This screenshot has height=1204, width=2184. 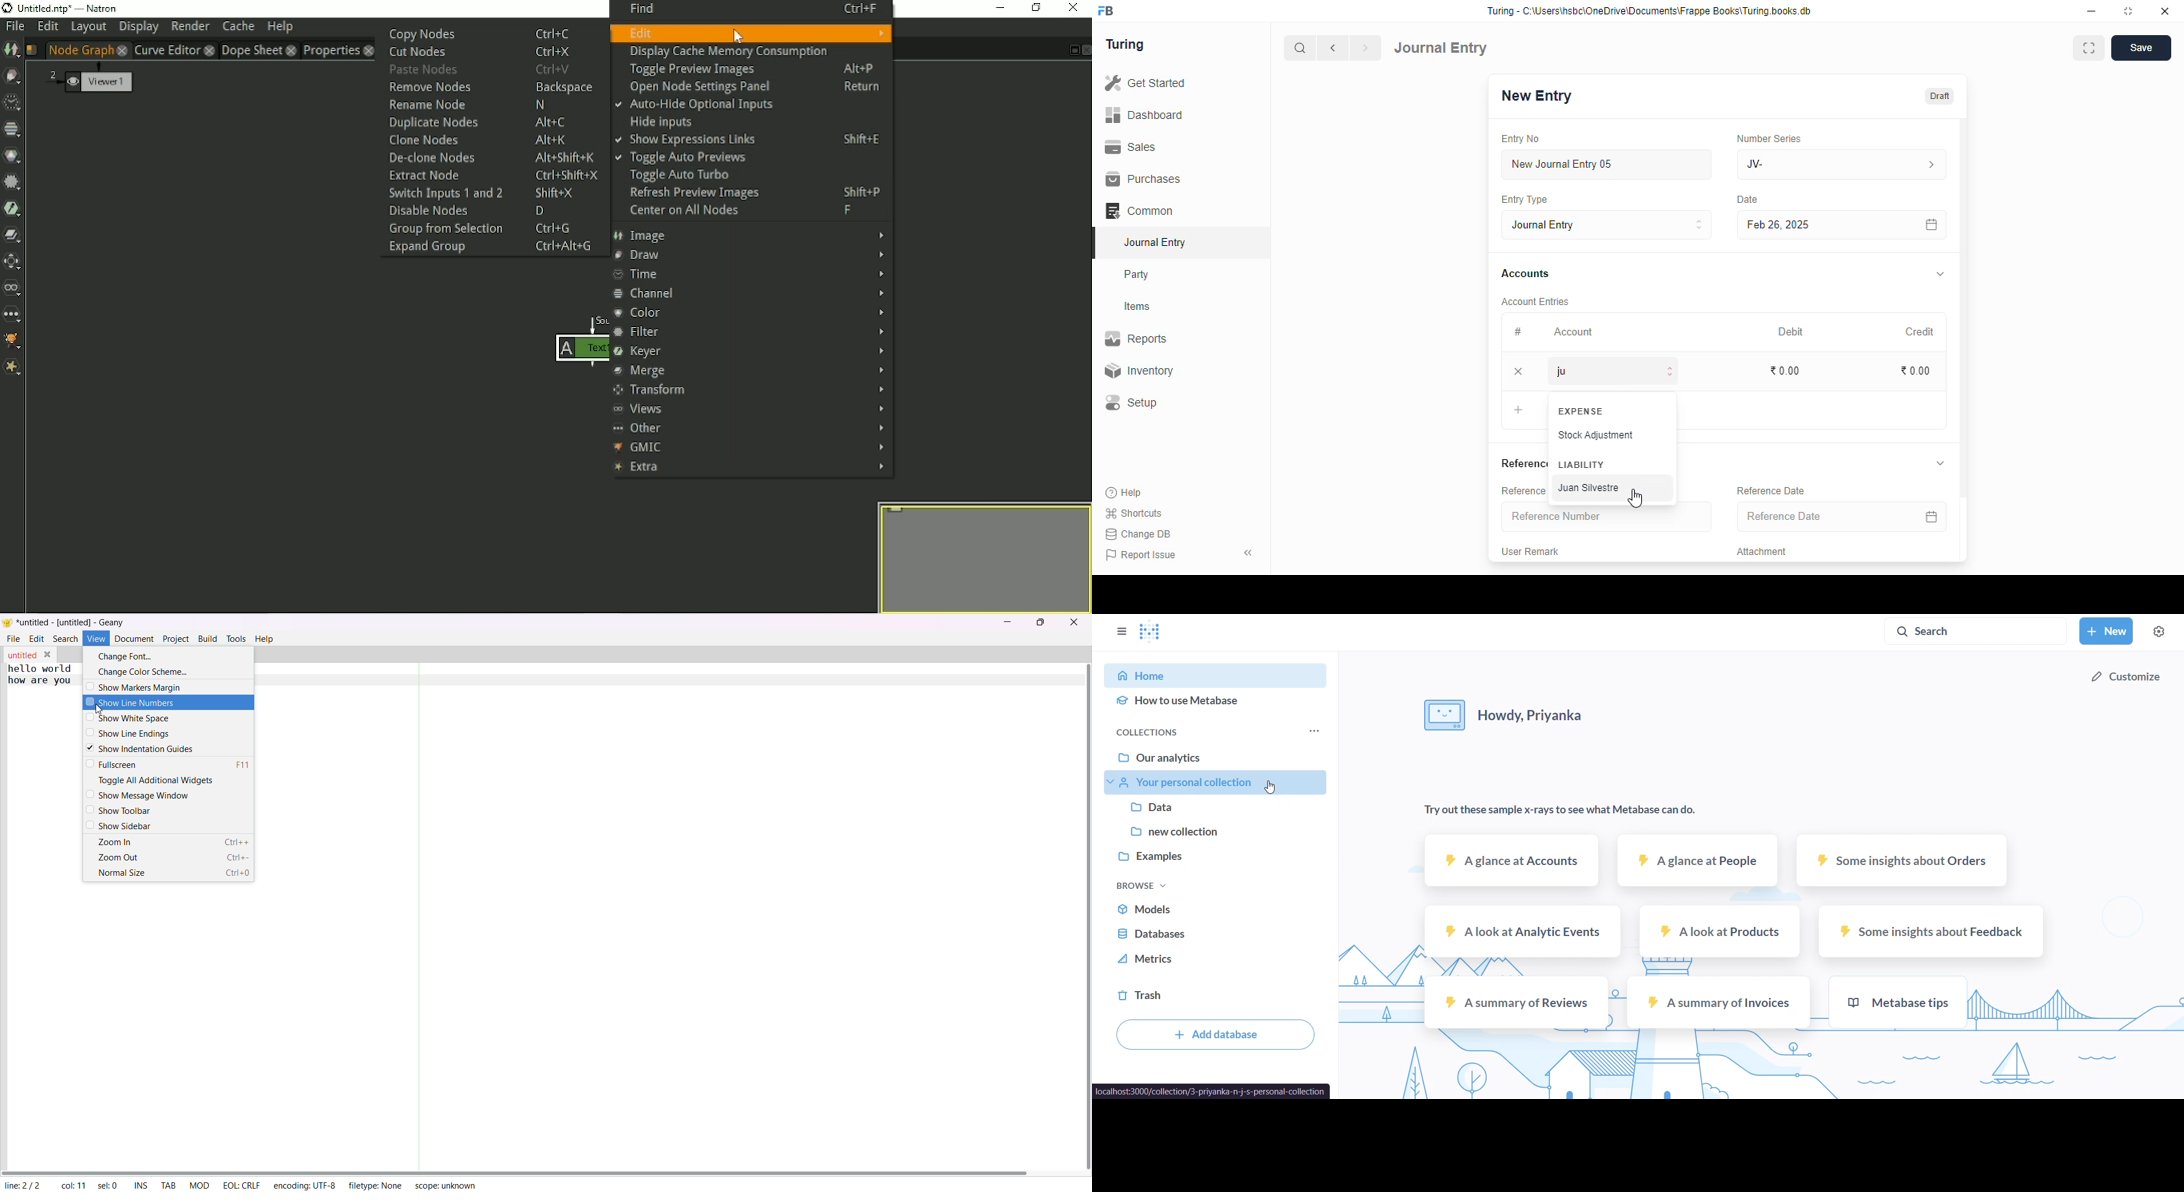 What do you see at coordinates (1979, 630) in the screenshot?
I see `search` at bounding box center [1979, 630].